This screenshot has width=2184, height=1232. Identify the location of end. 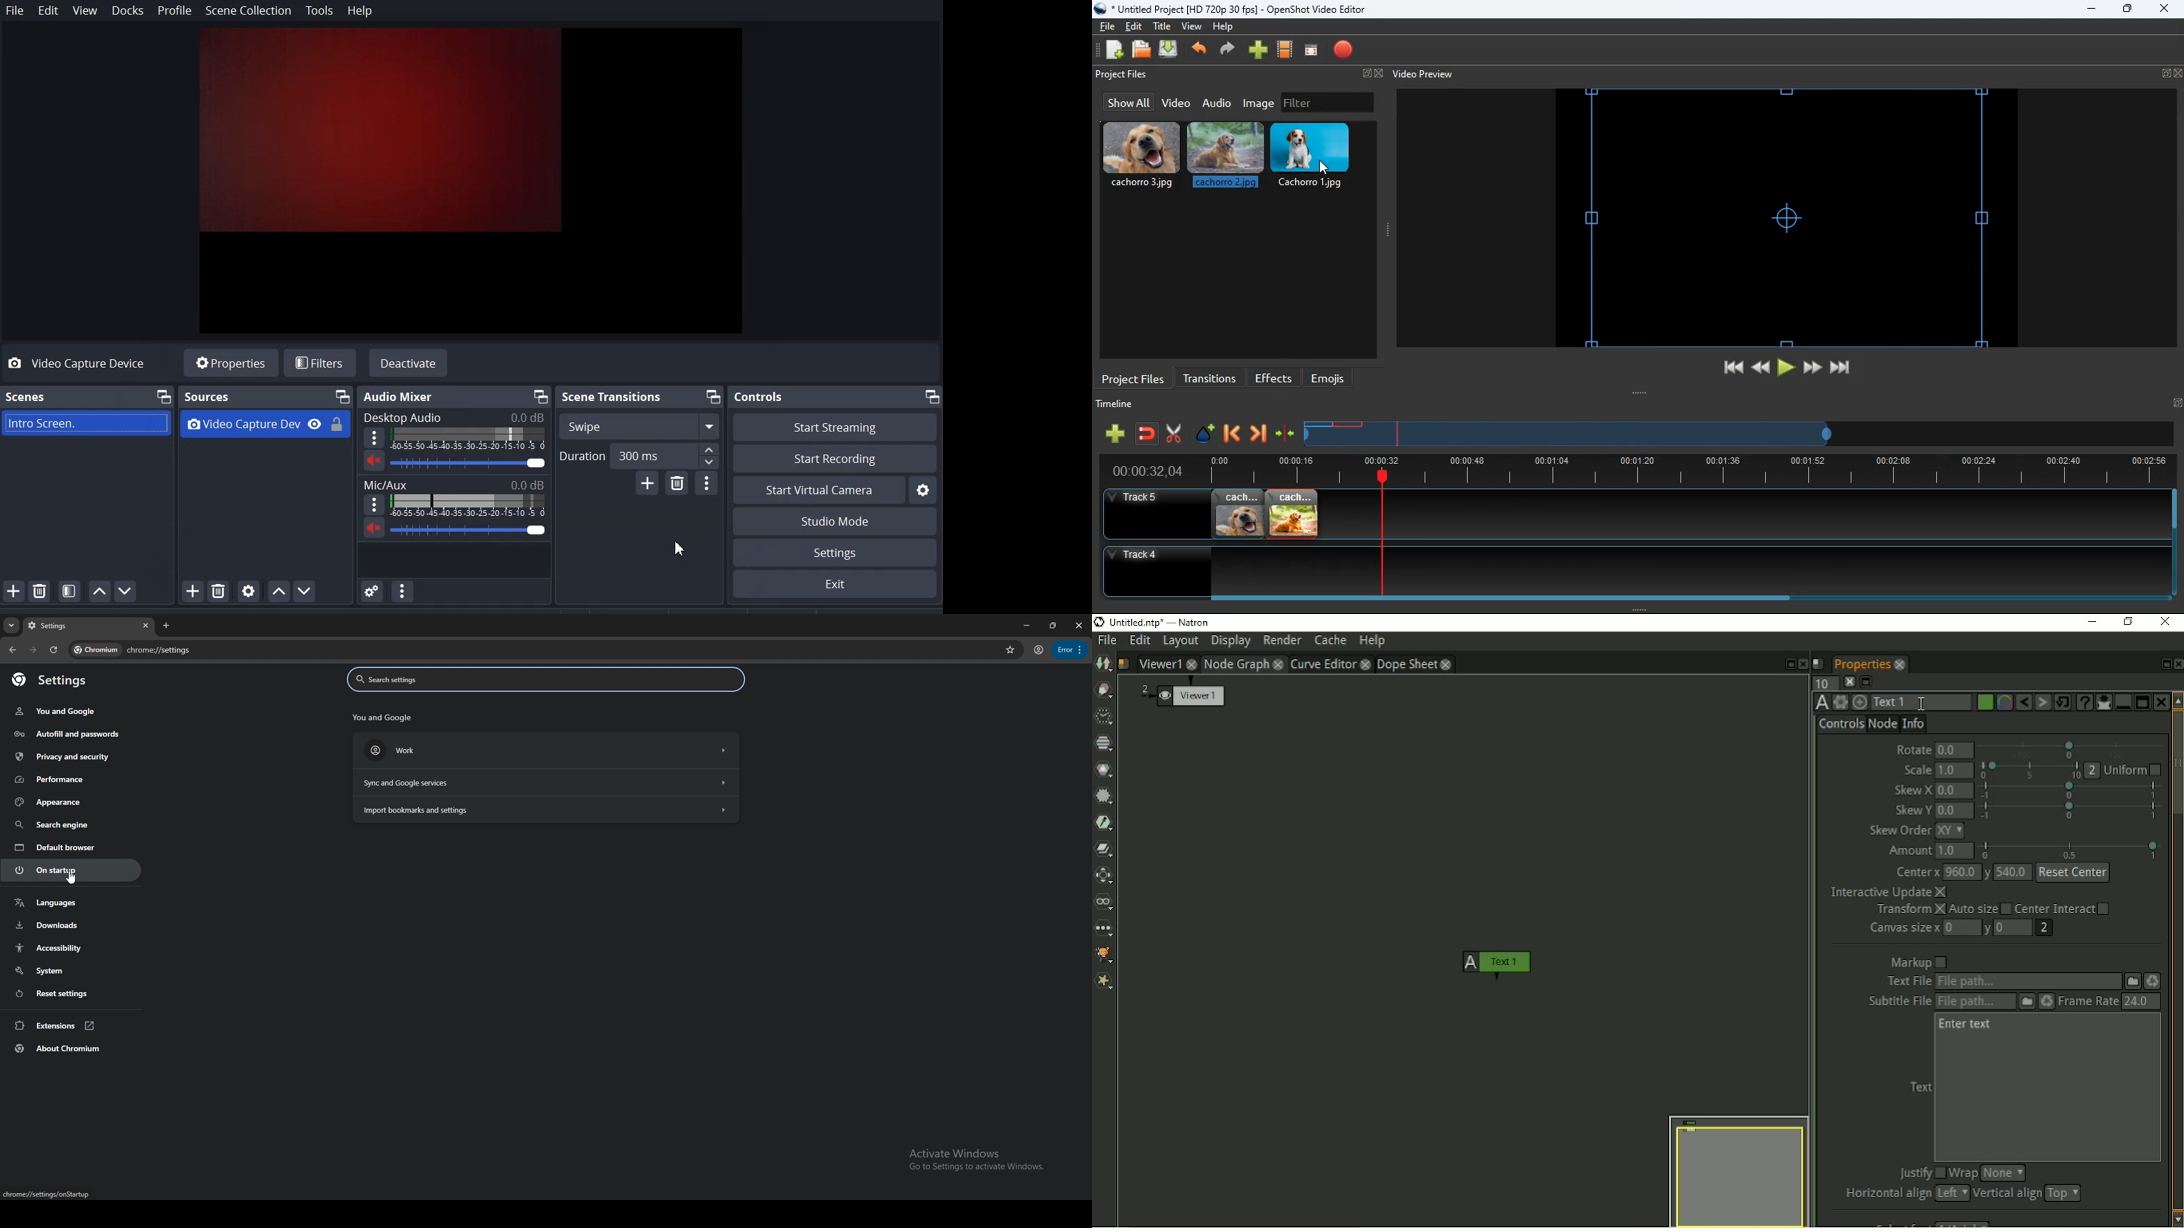
(1842, 371).